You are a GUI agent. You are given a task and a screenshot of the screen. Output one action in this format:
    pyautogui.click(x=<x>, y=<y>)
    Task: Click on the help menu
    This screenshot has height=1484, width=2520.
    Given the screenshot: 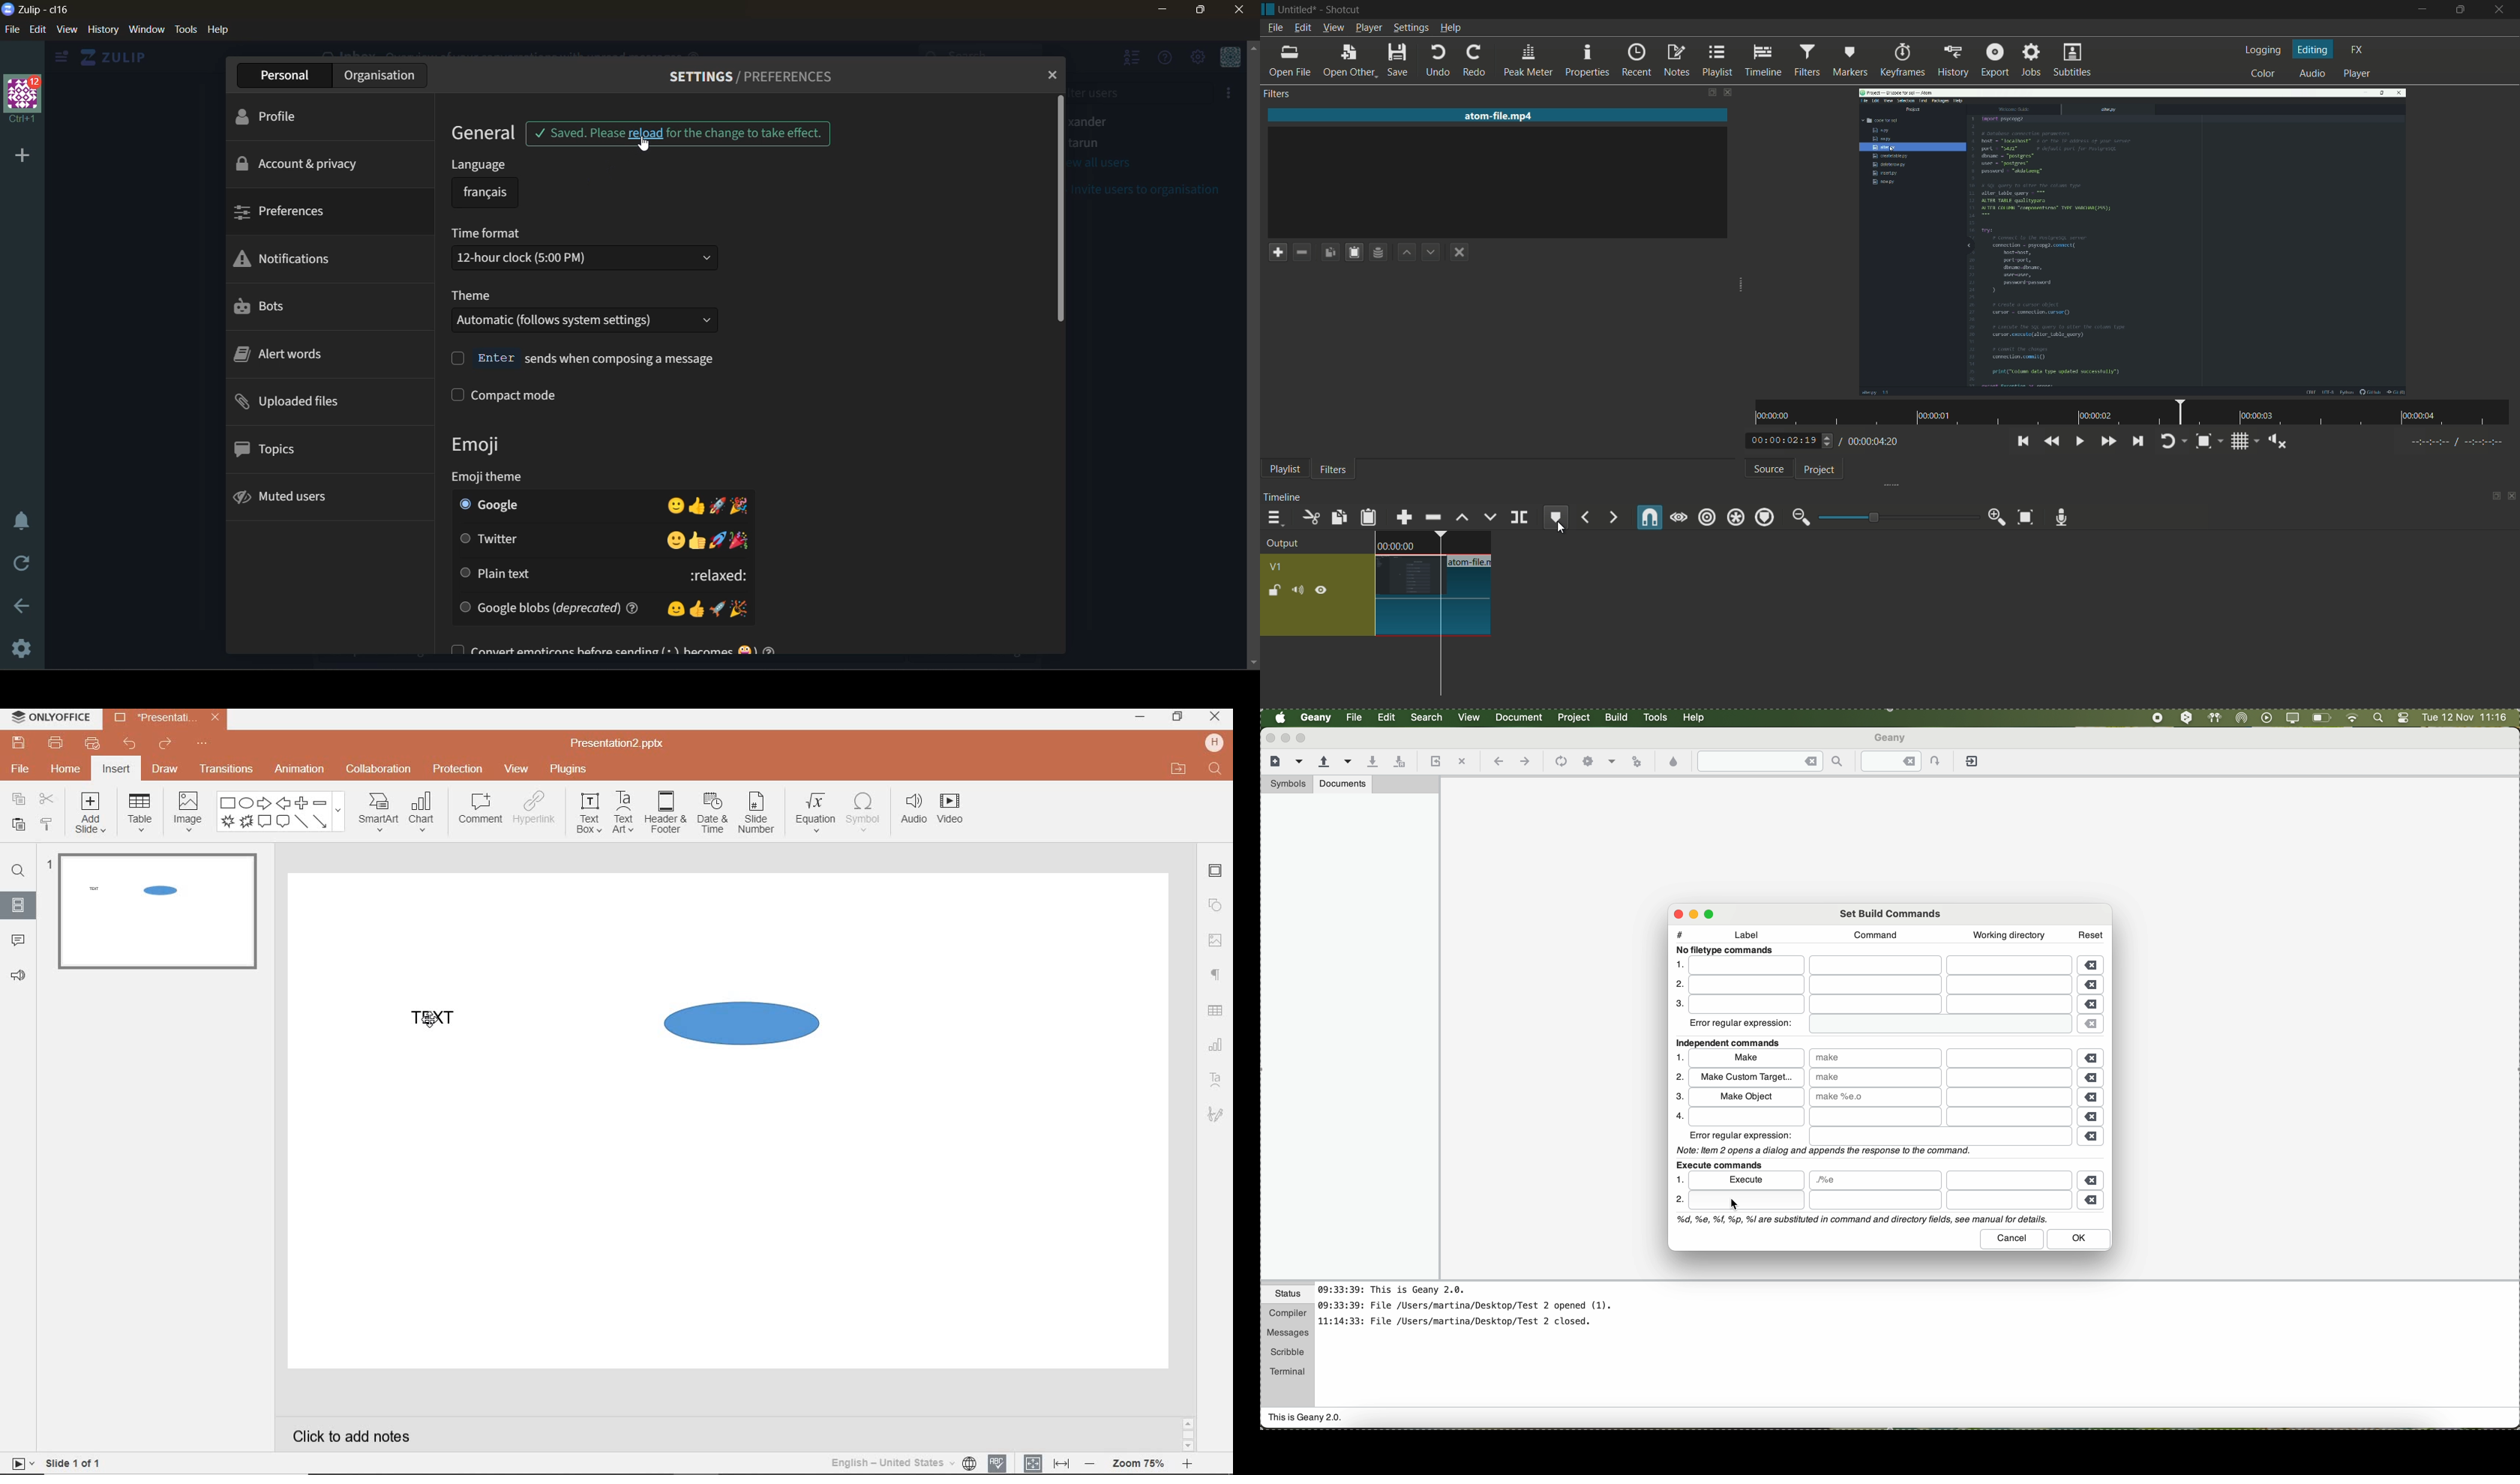 What is the action you would take?
    pyautogui.click(x=1169, y=63)
    